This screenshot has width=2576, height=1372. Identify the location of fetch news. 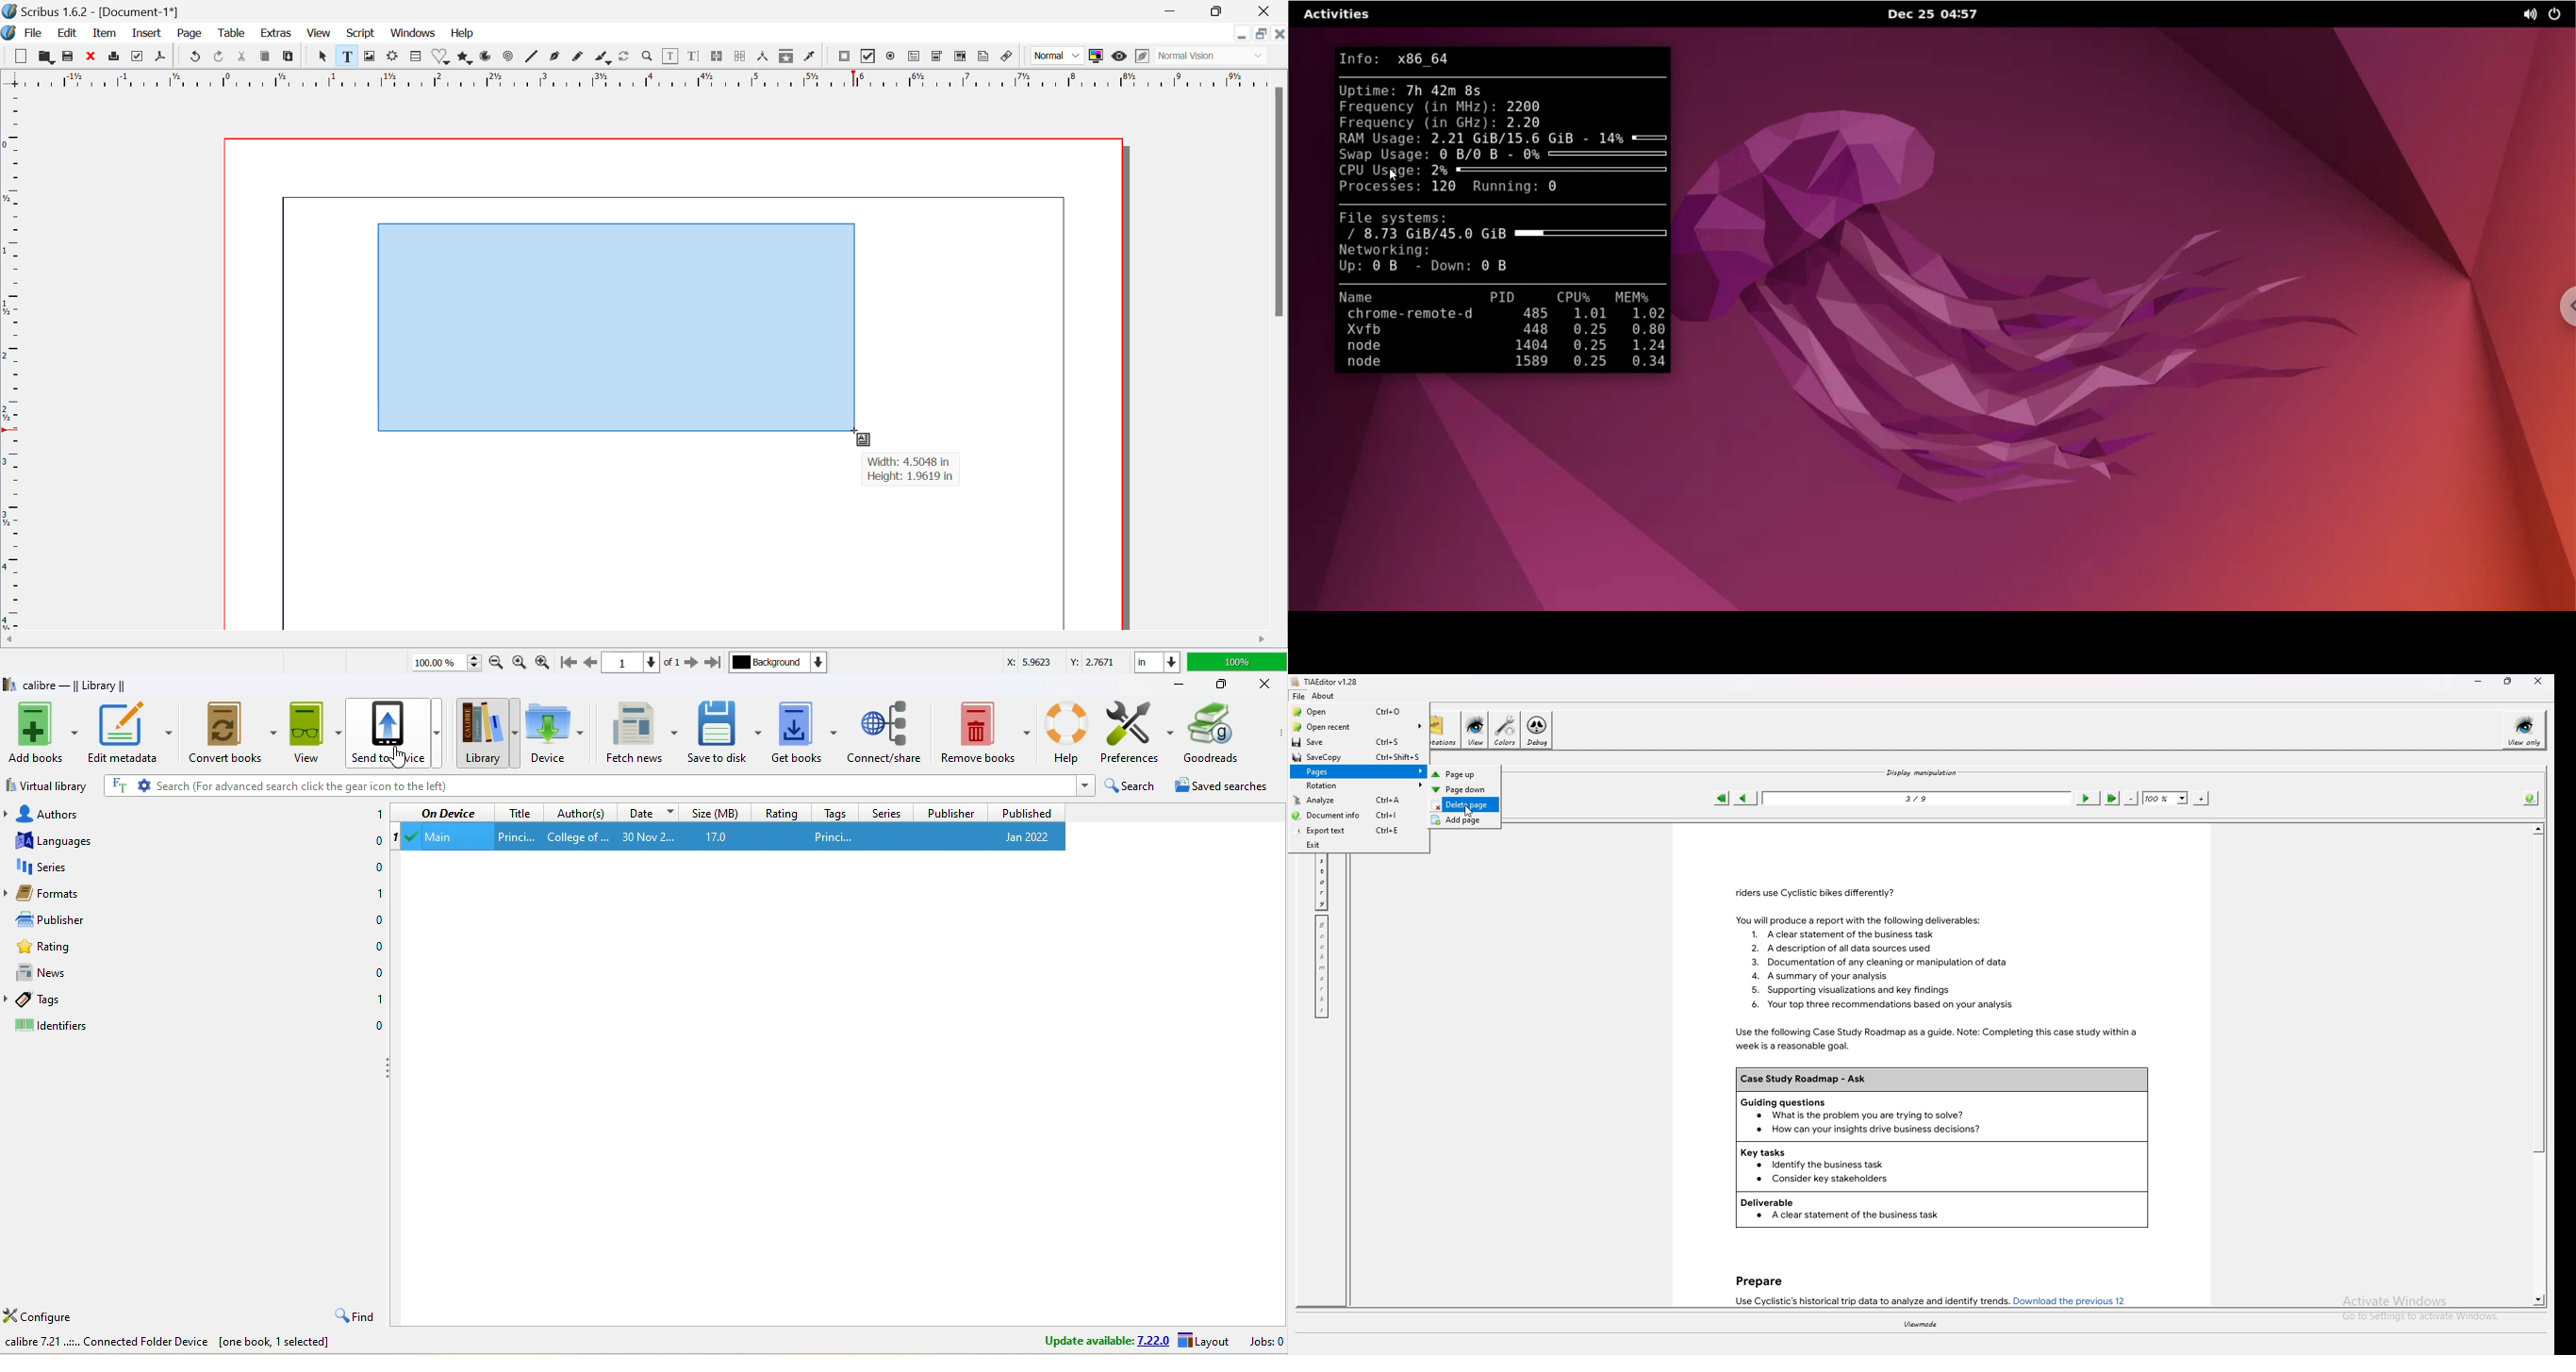
(641, 735).